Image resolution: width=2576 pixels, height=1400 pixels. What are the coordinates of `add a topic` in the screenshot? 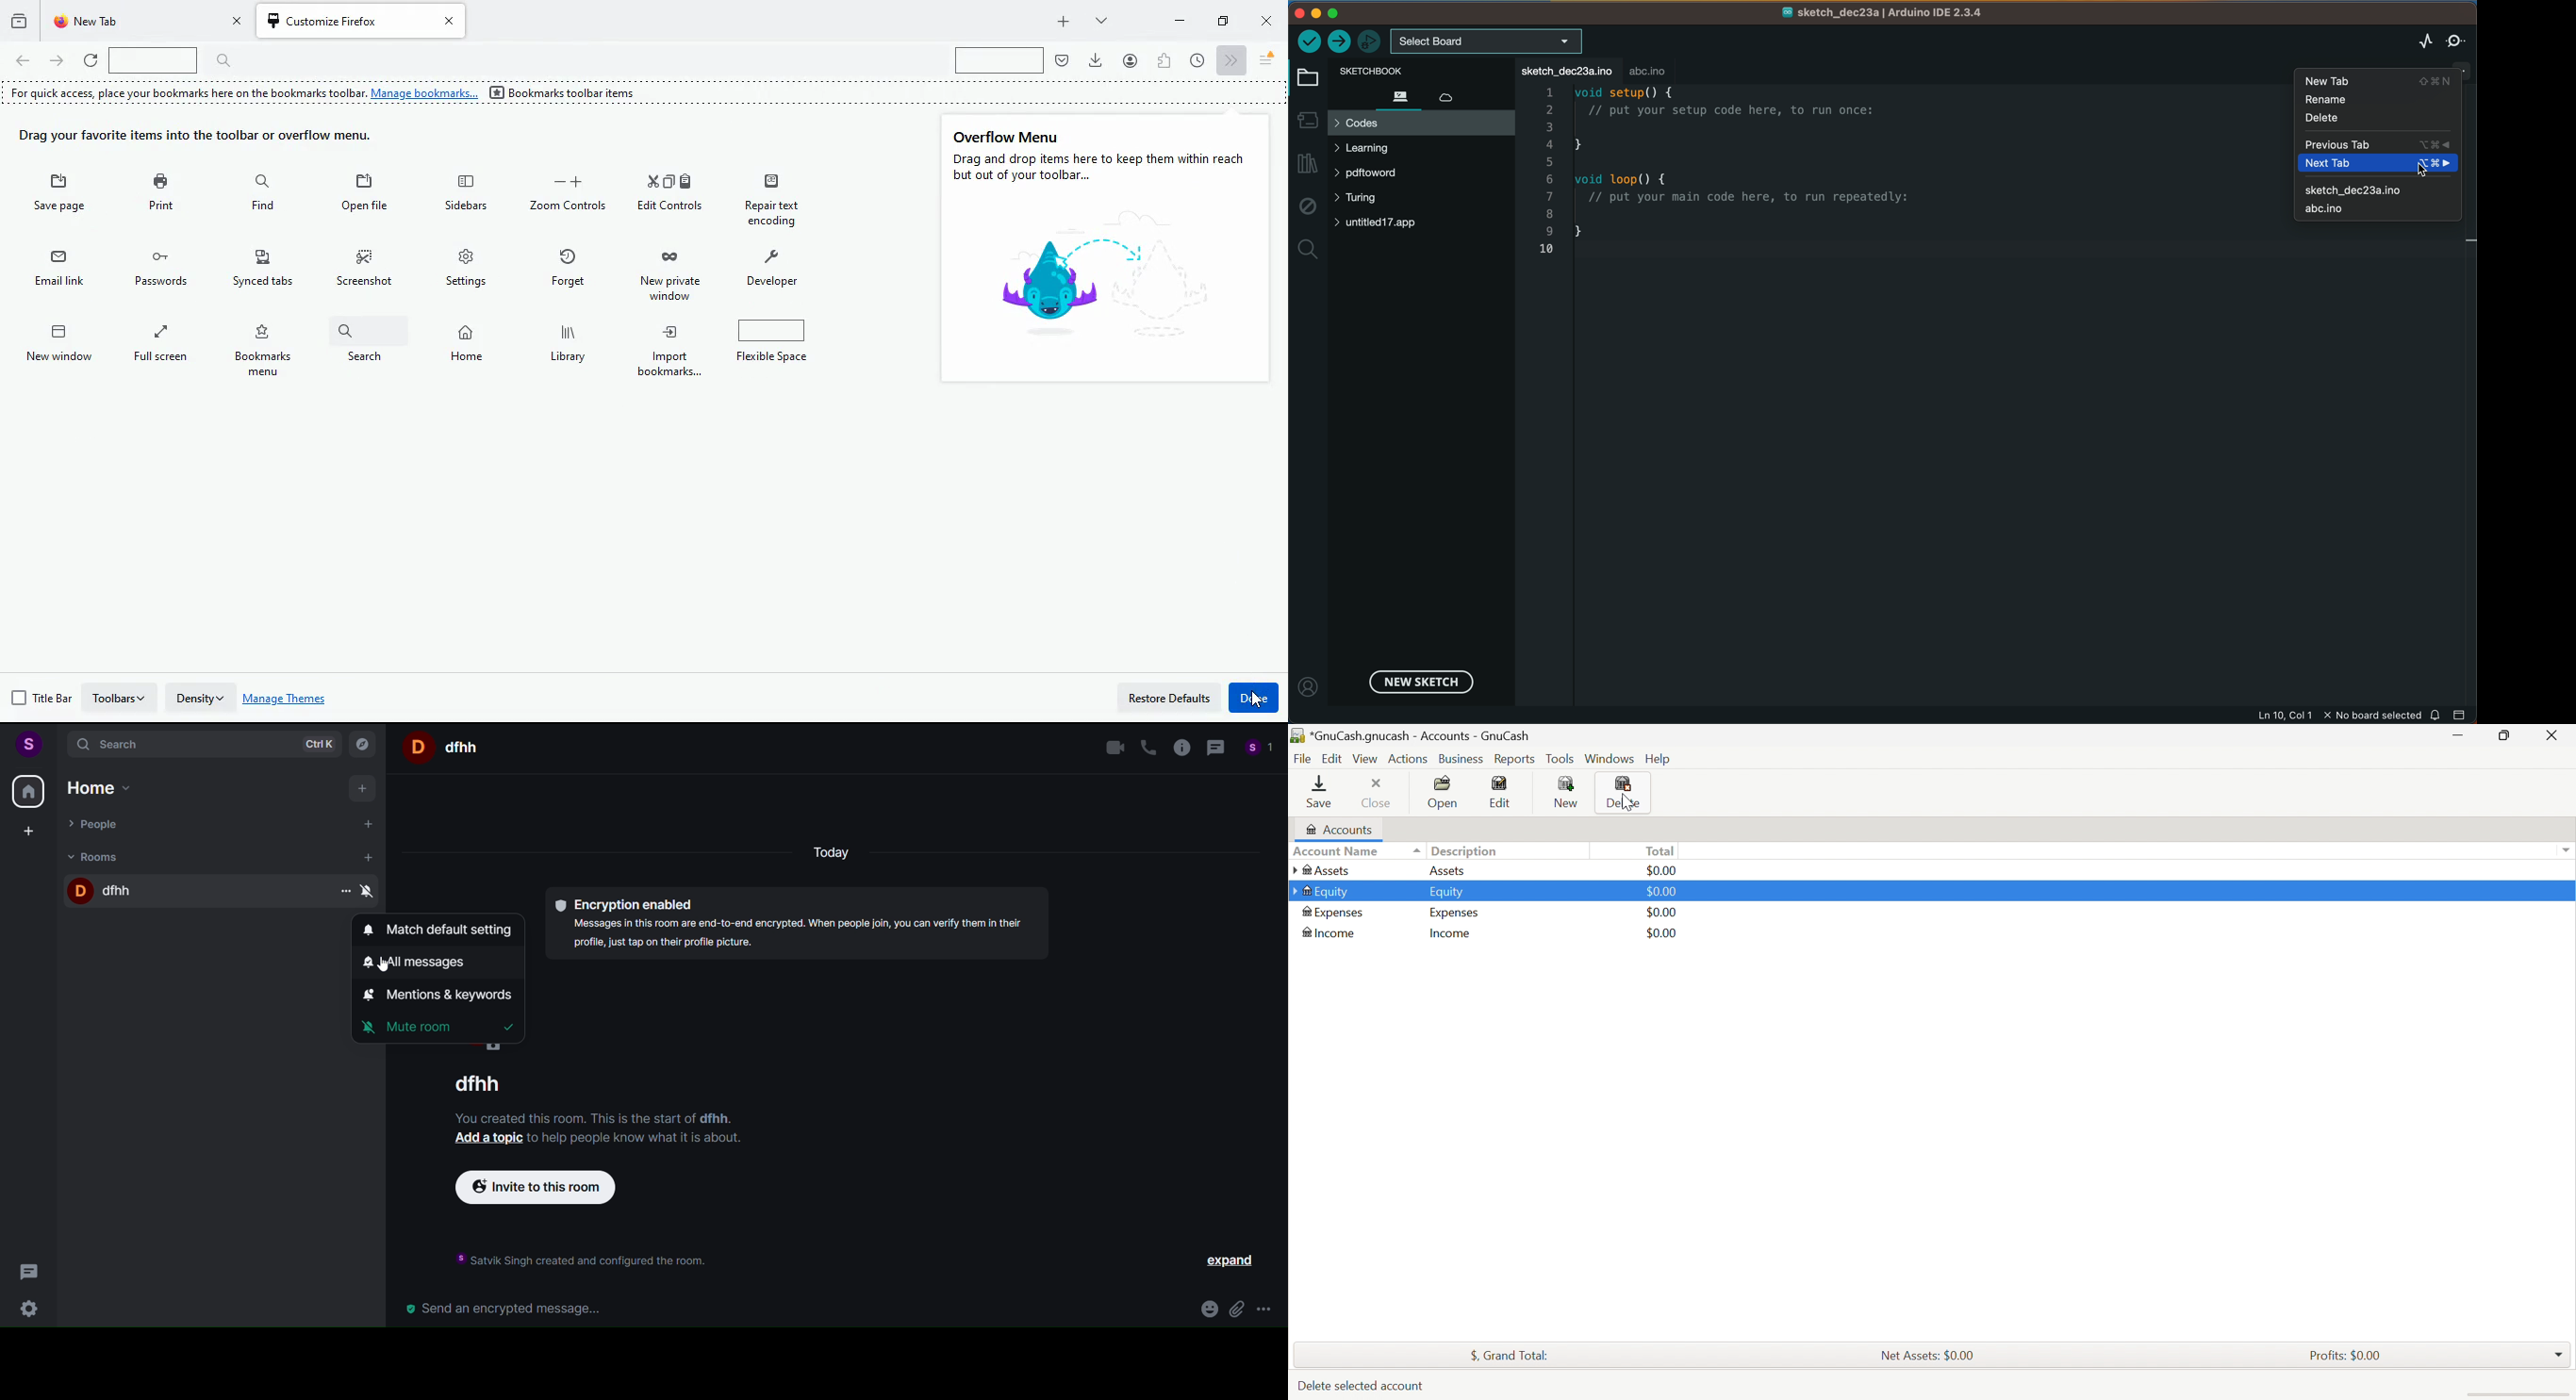 It's located at (487, 1139).